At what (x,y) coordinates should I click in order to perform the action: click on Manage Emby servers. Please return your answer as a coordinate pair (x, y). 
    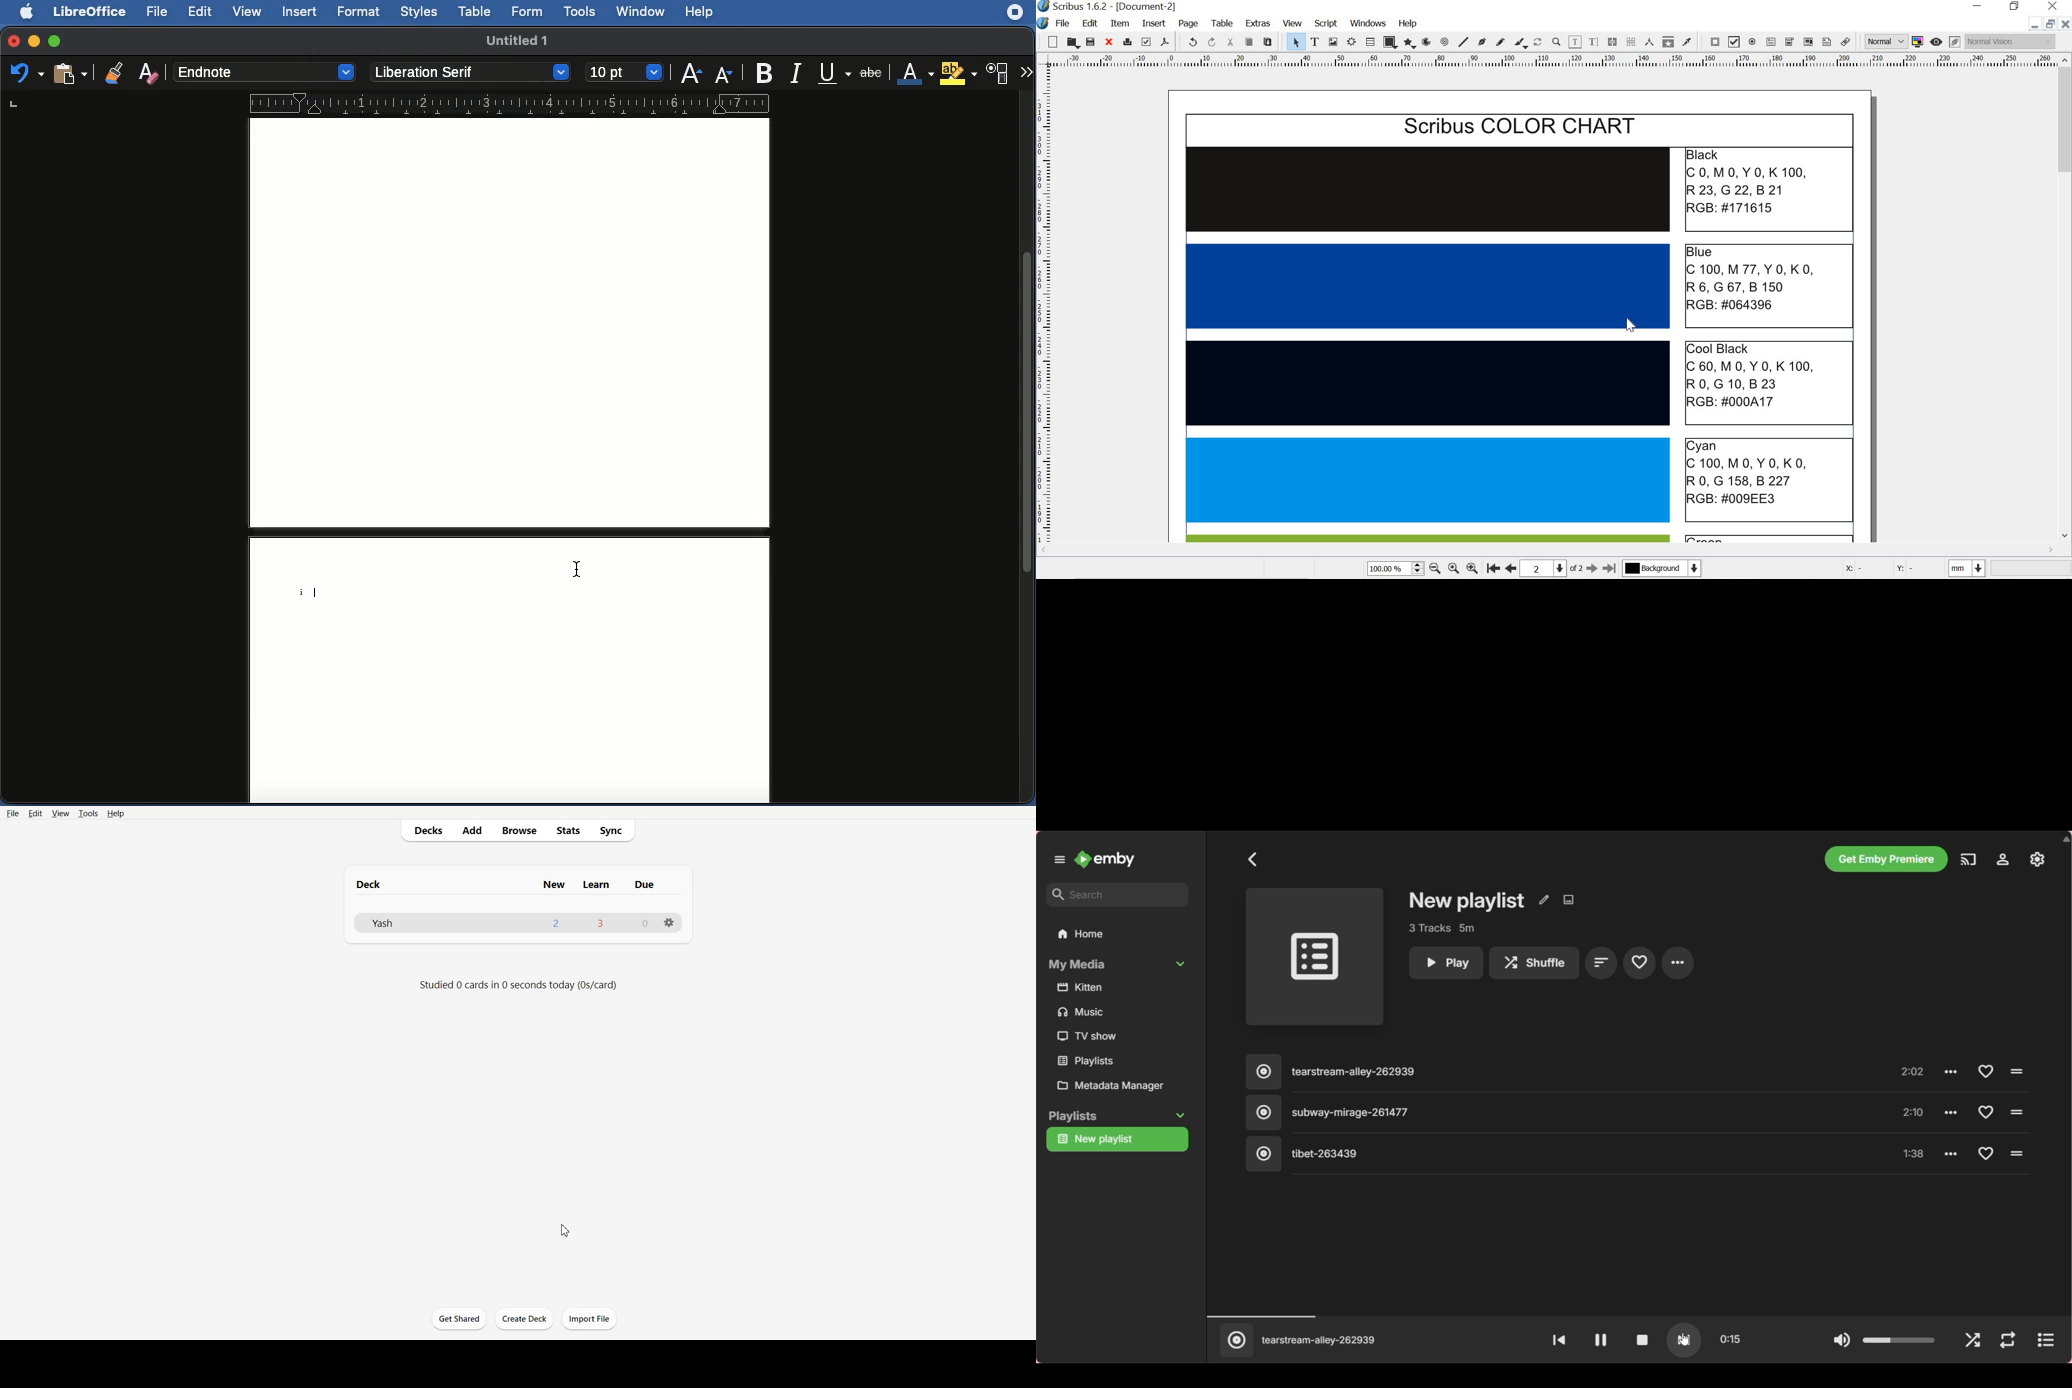
    Looking at the image, I should click on (2002, 859).